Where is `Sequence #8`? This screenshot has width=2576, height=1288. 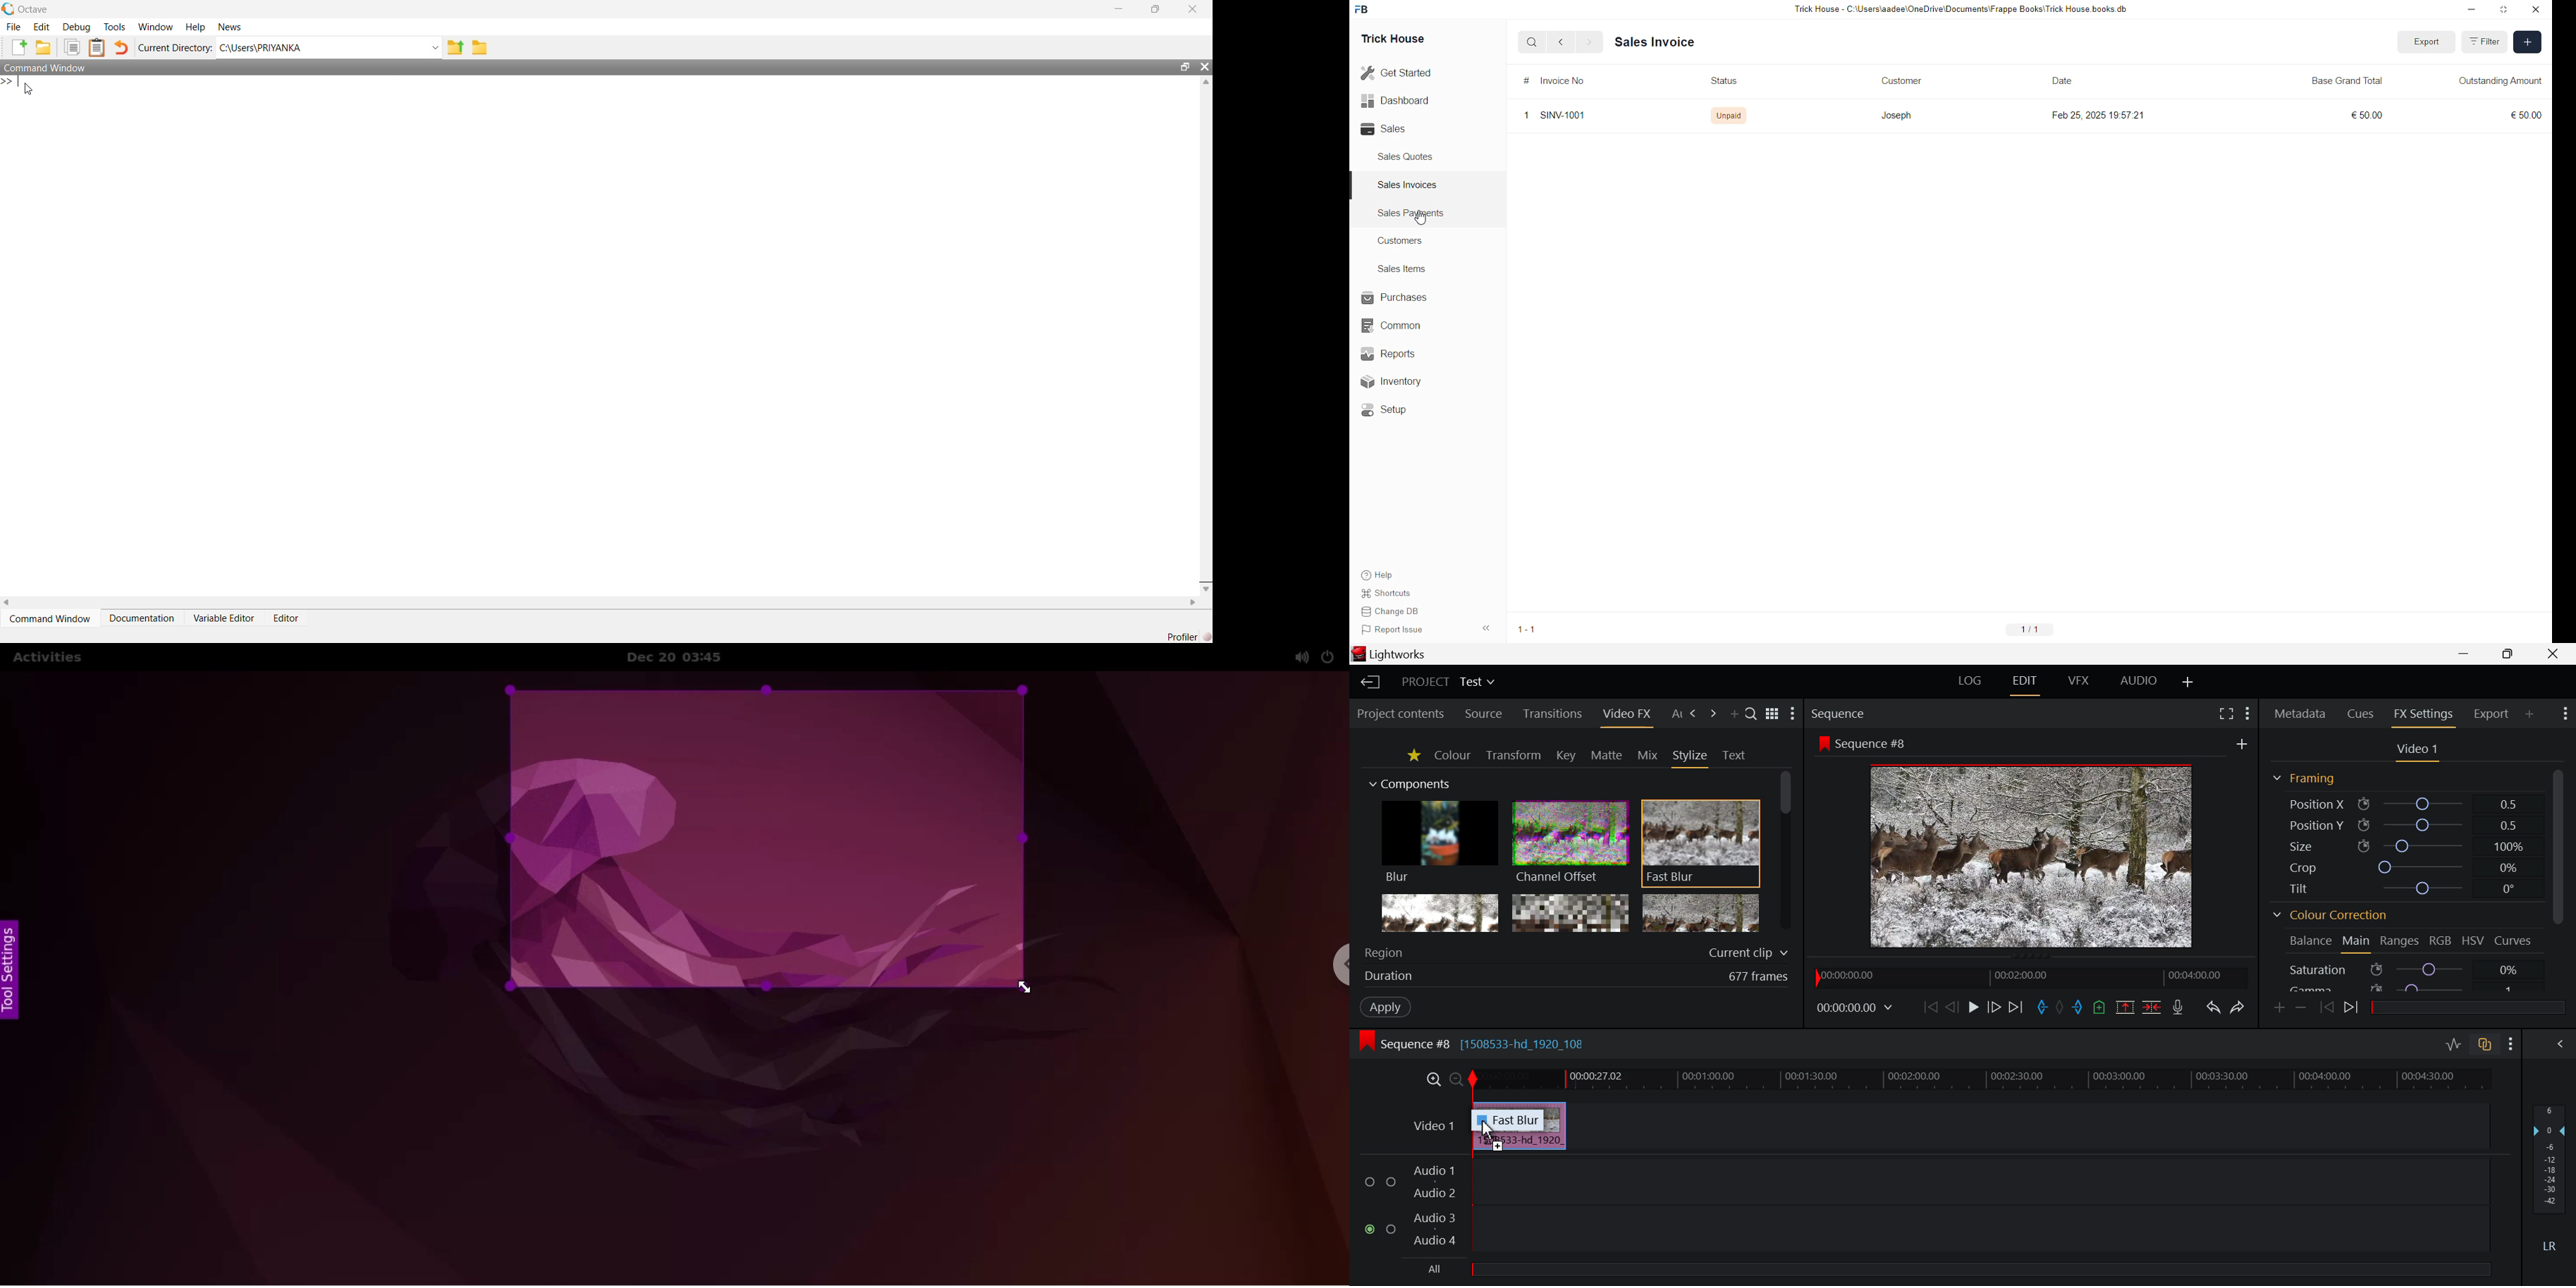 Sequence #8 is located at coordinates (1861, 743).